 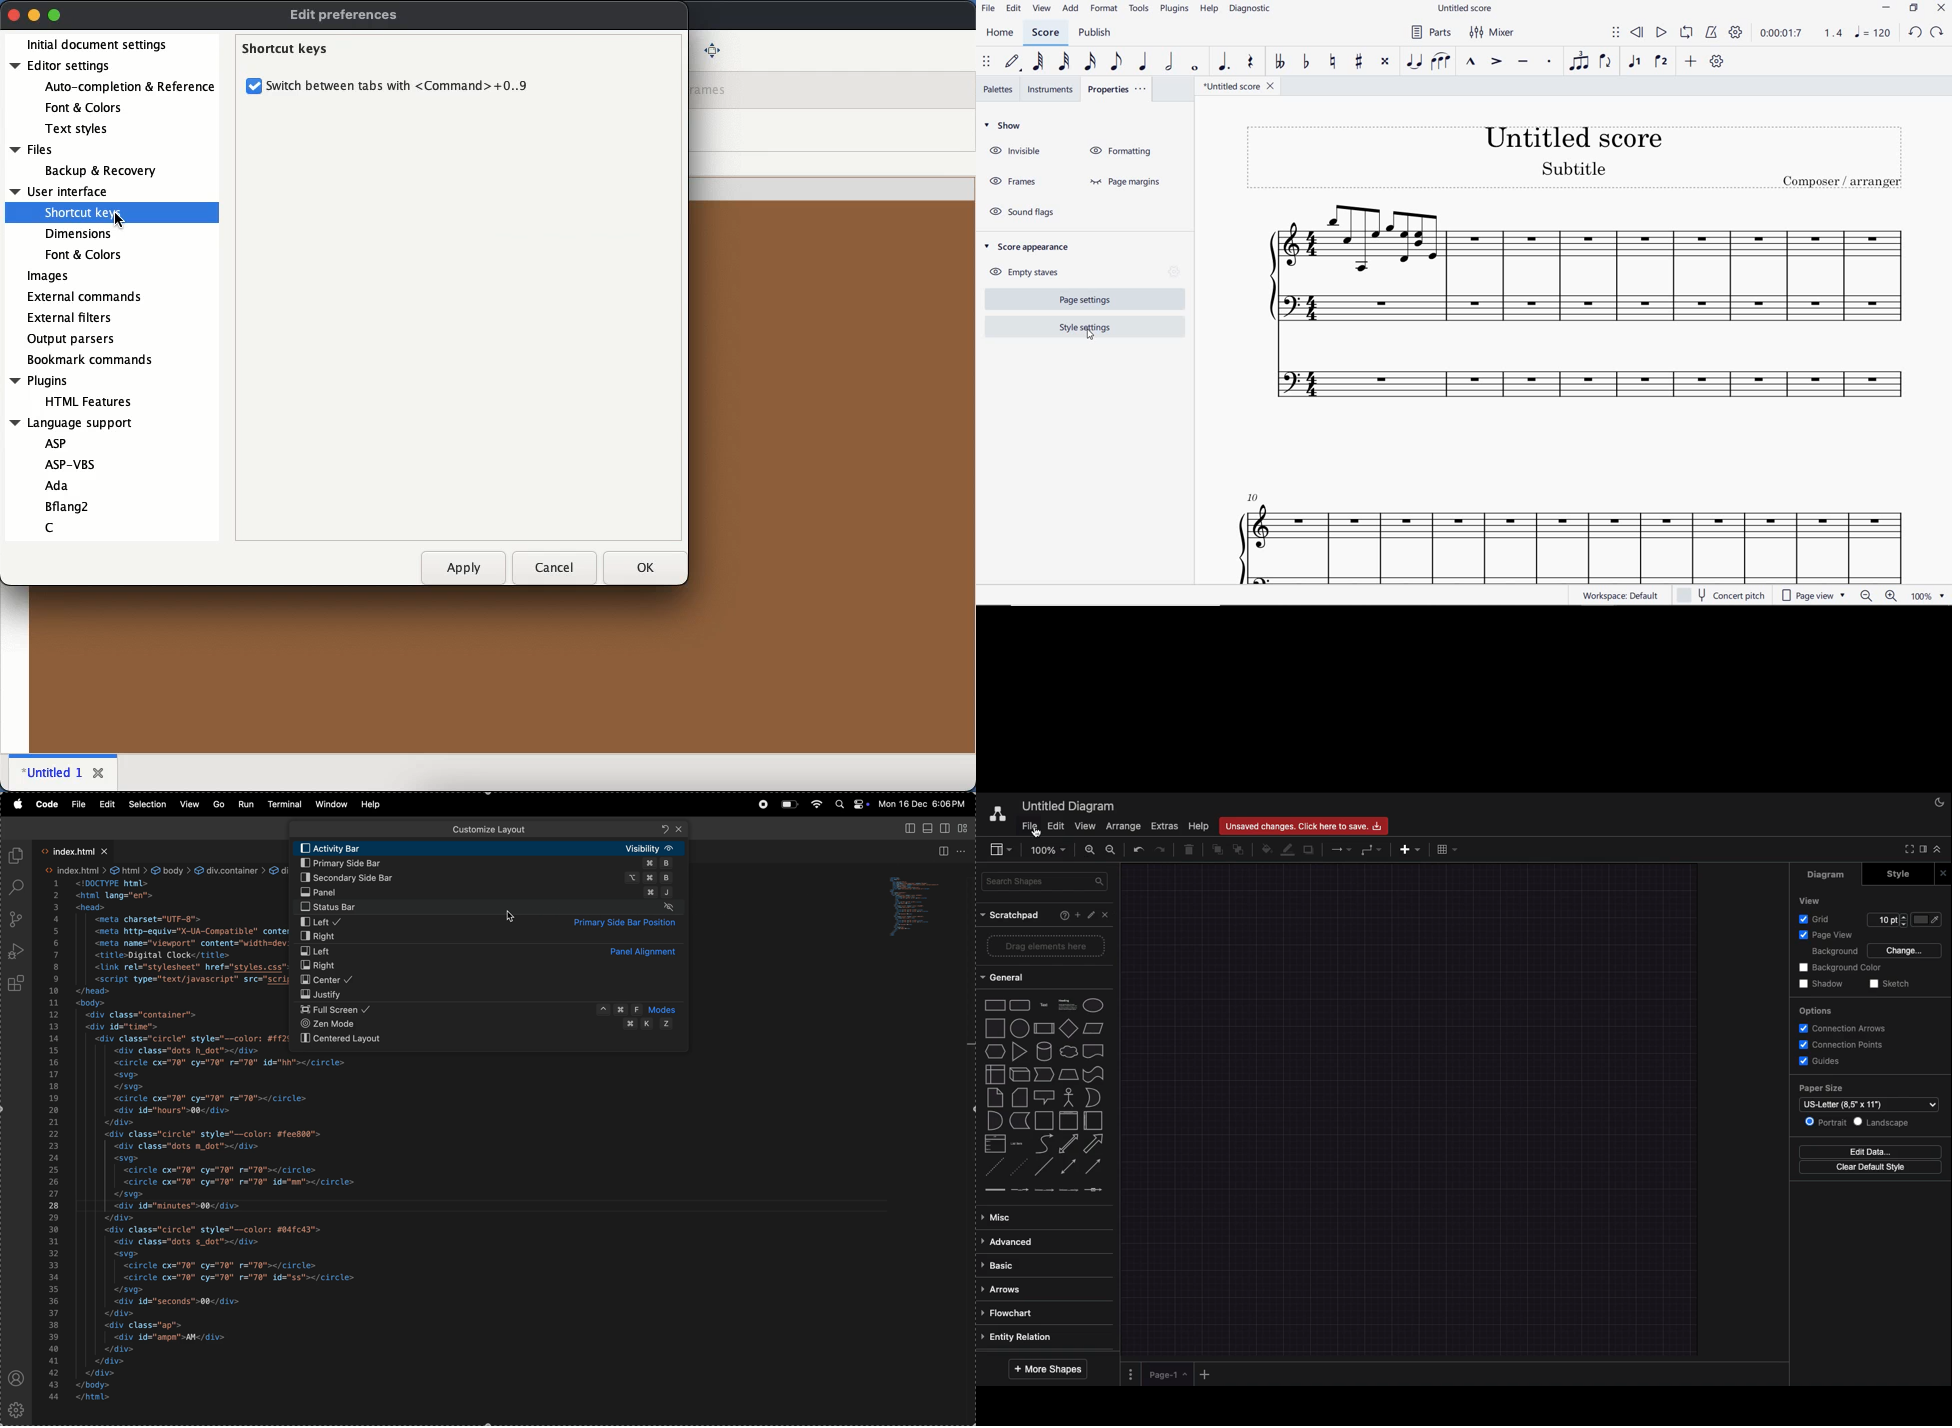 I want to click on record, so click(x=760, y=803).